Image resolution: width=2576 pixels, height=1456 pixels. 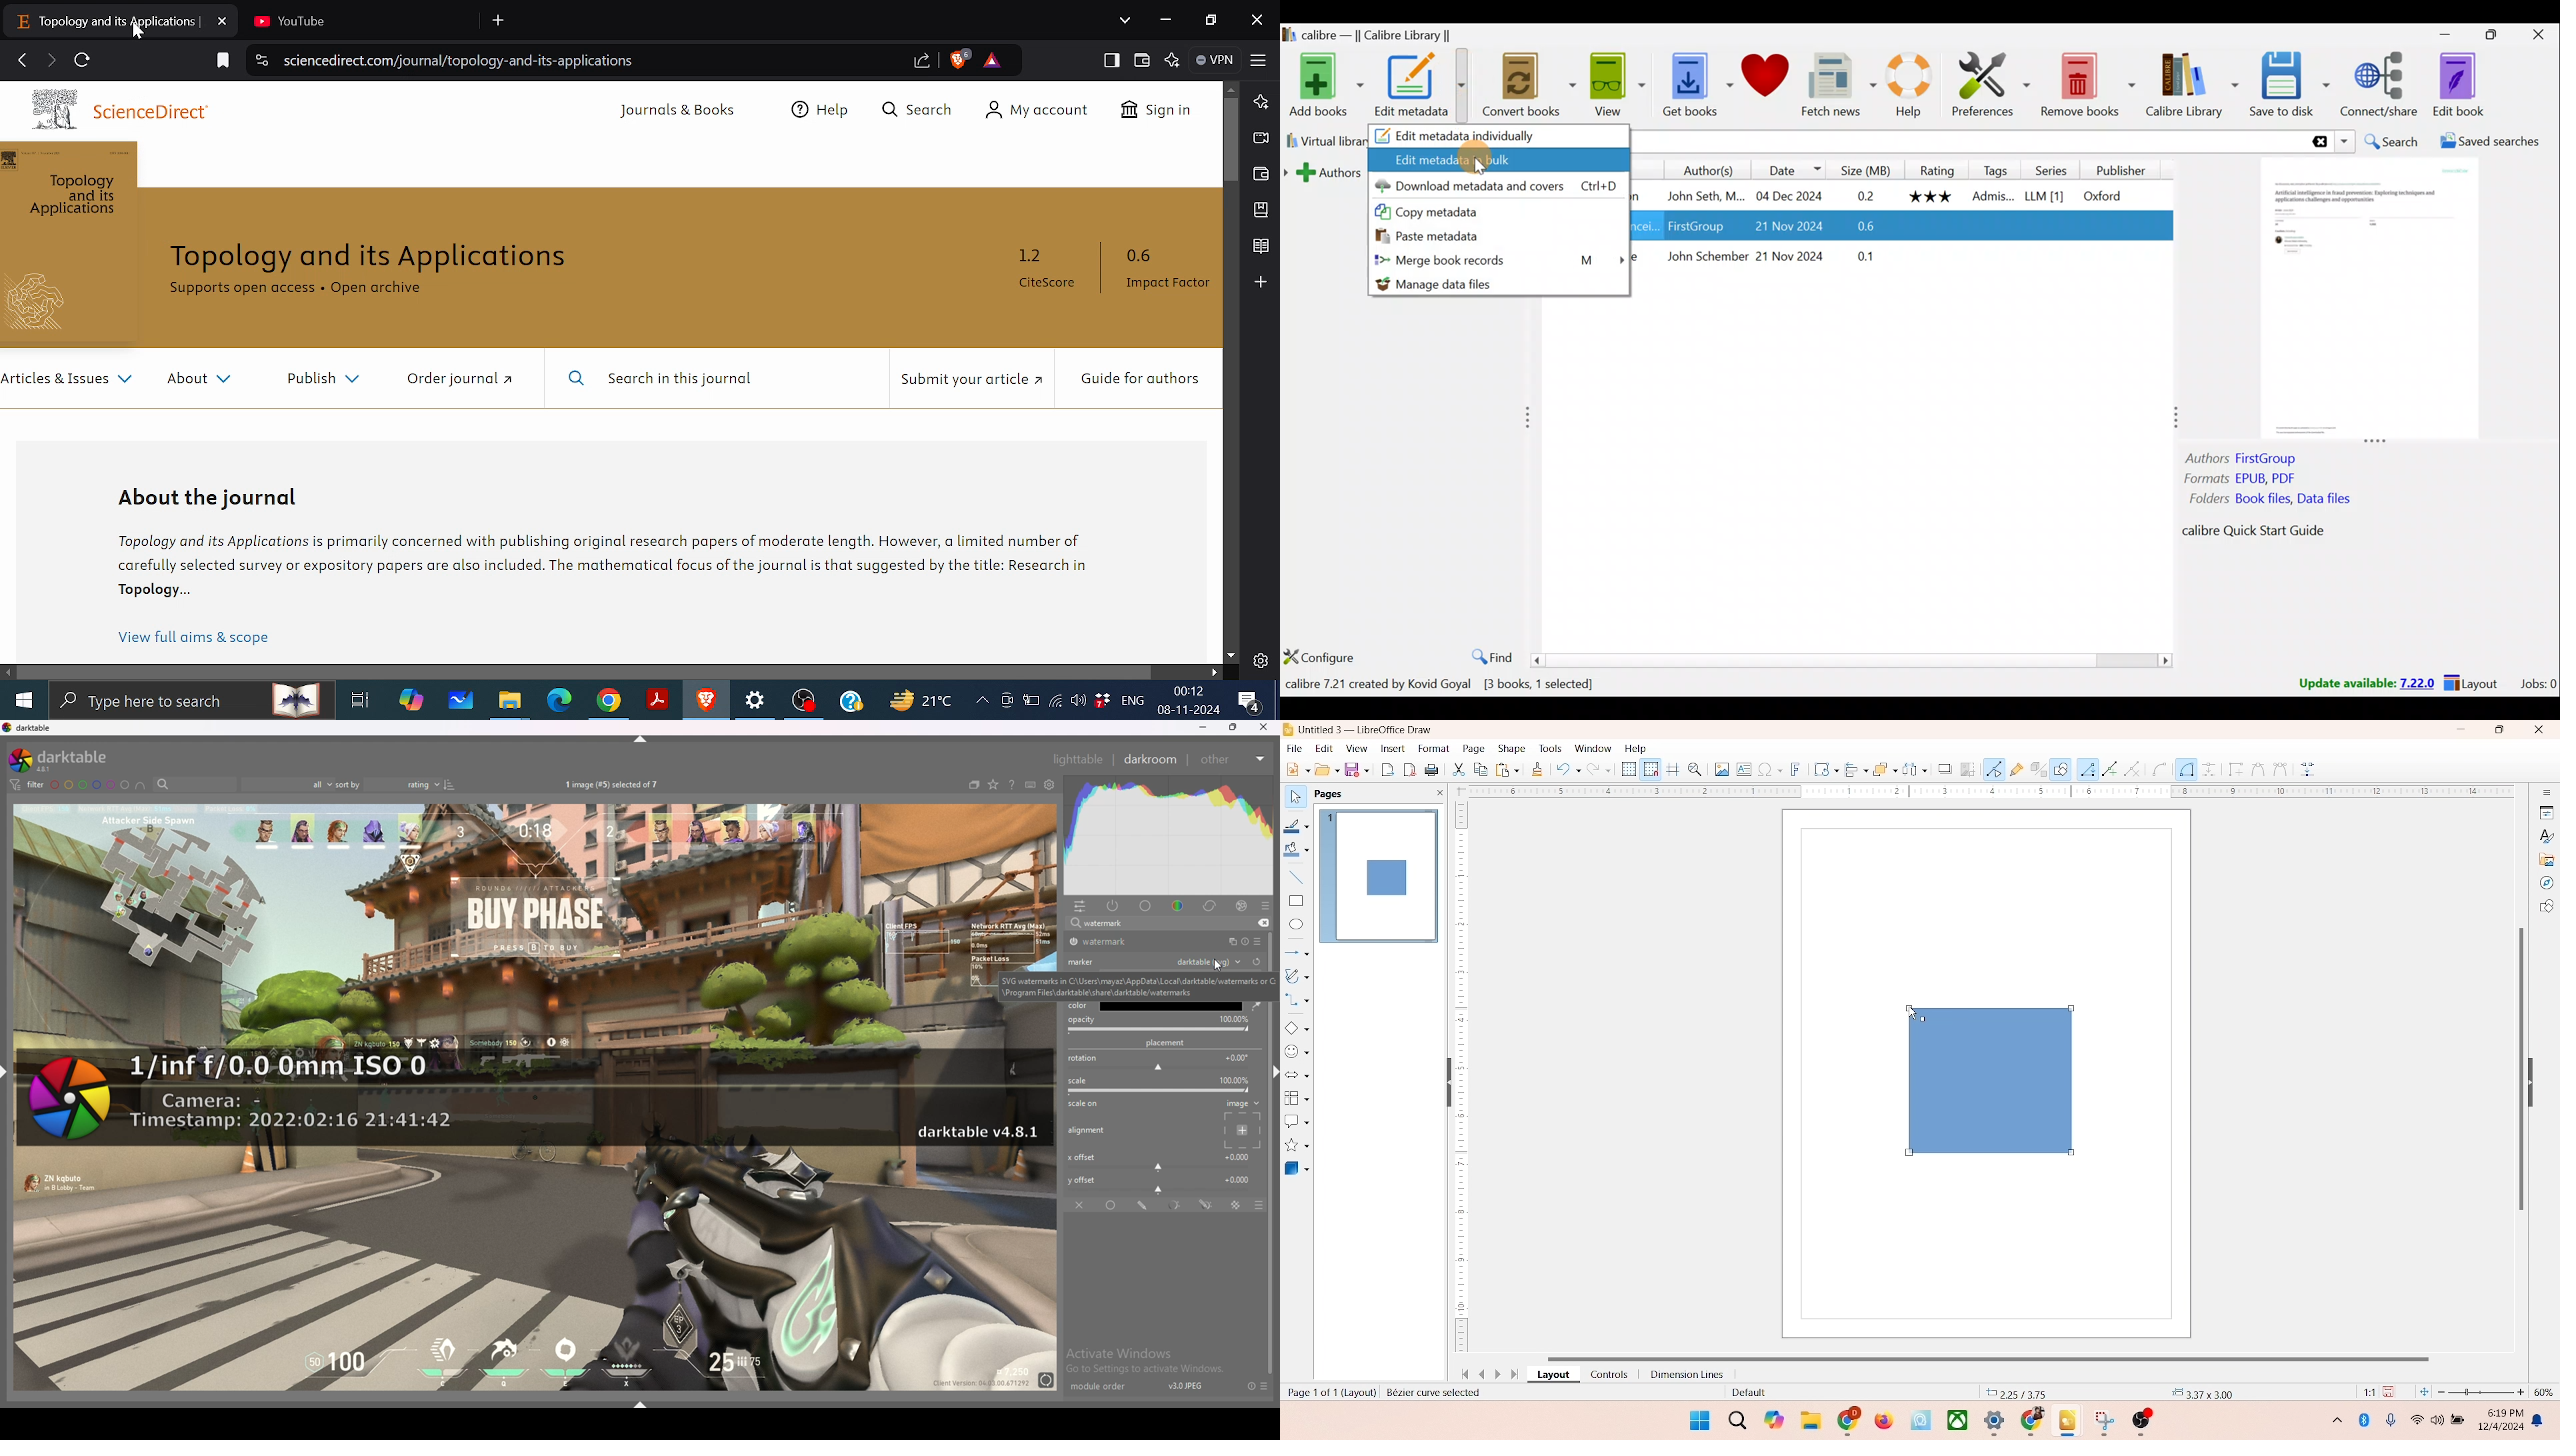 I want to click on Bluetooth, so click(x=2368, y=1420).